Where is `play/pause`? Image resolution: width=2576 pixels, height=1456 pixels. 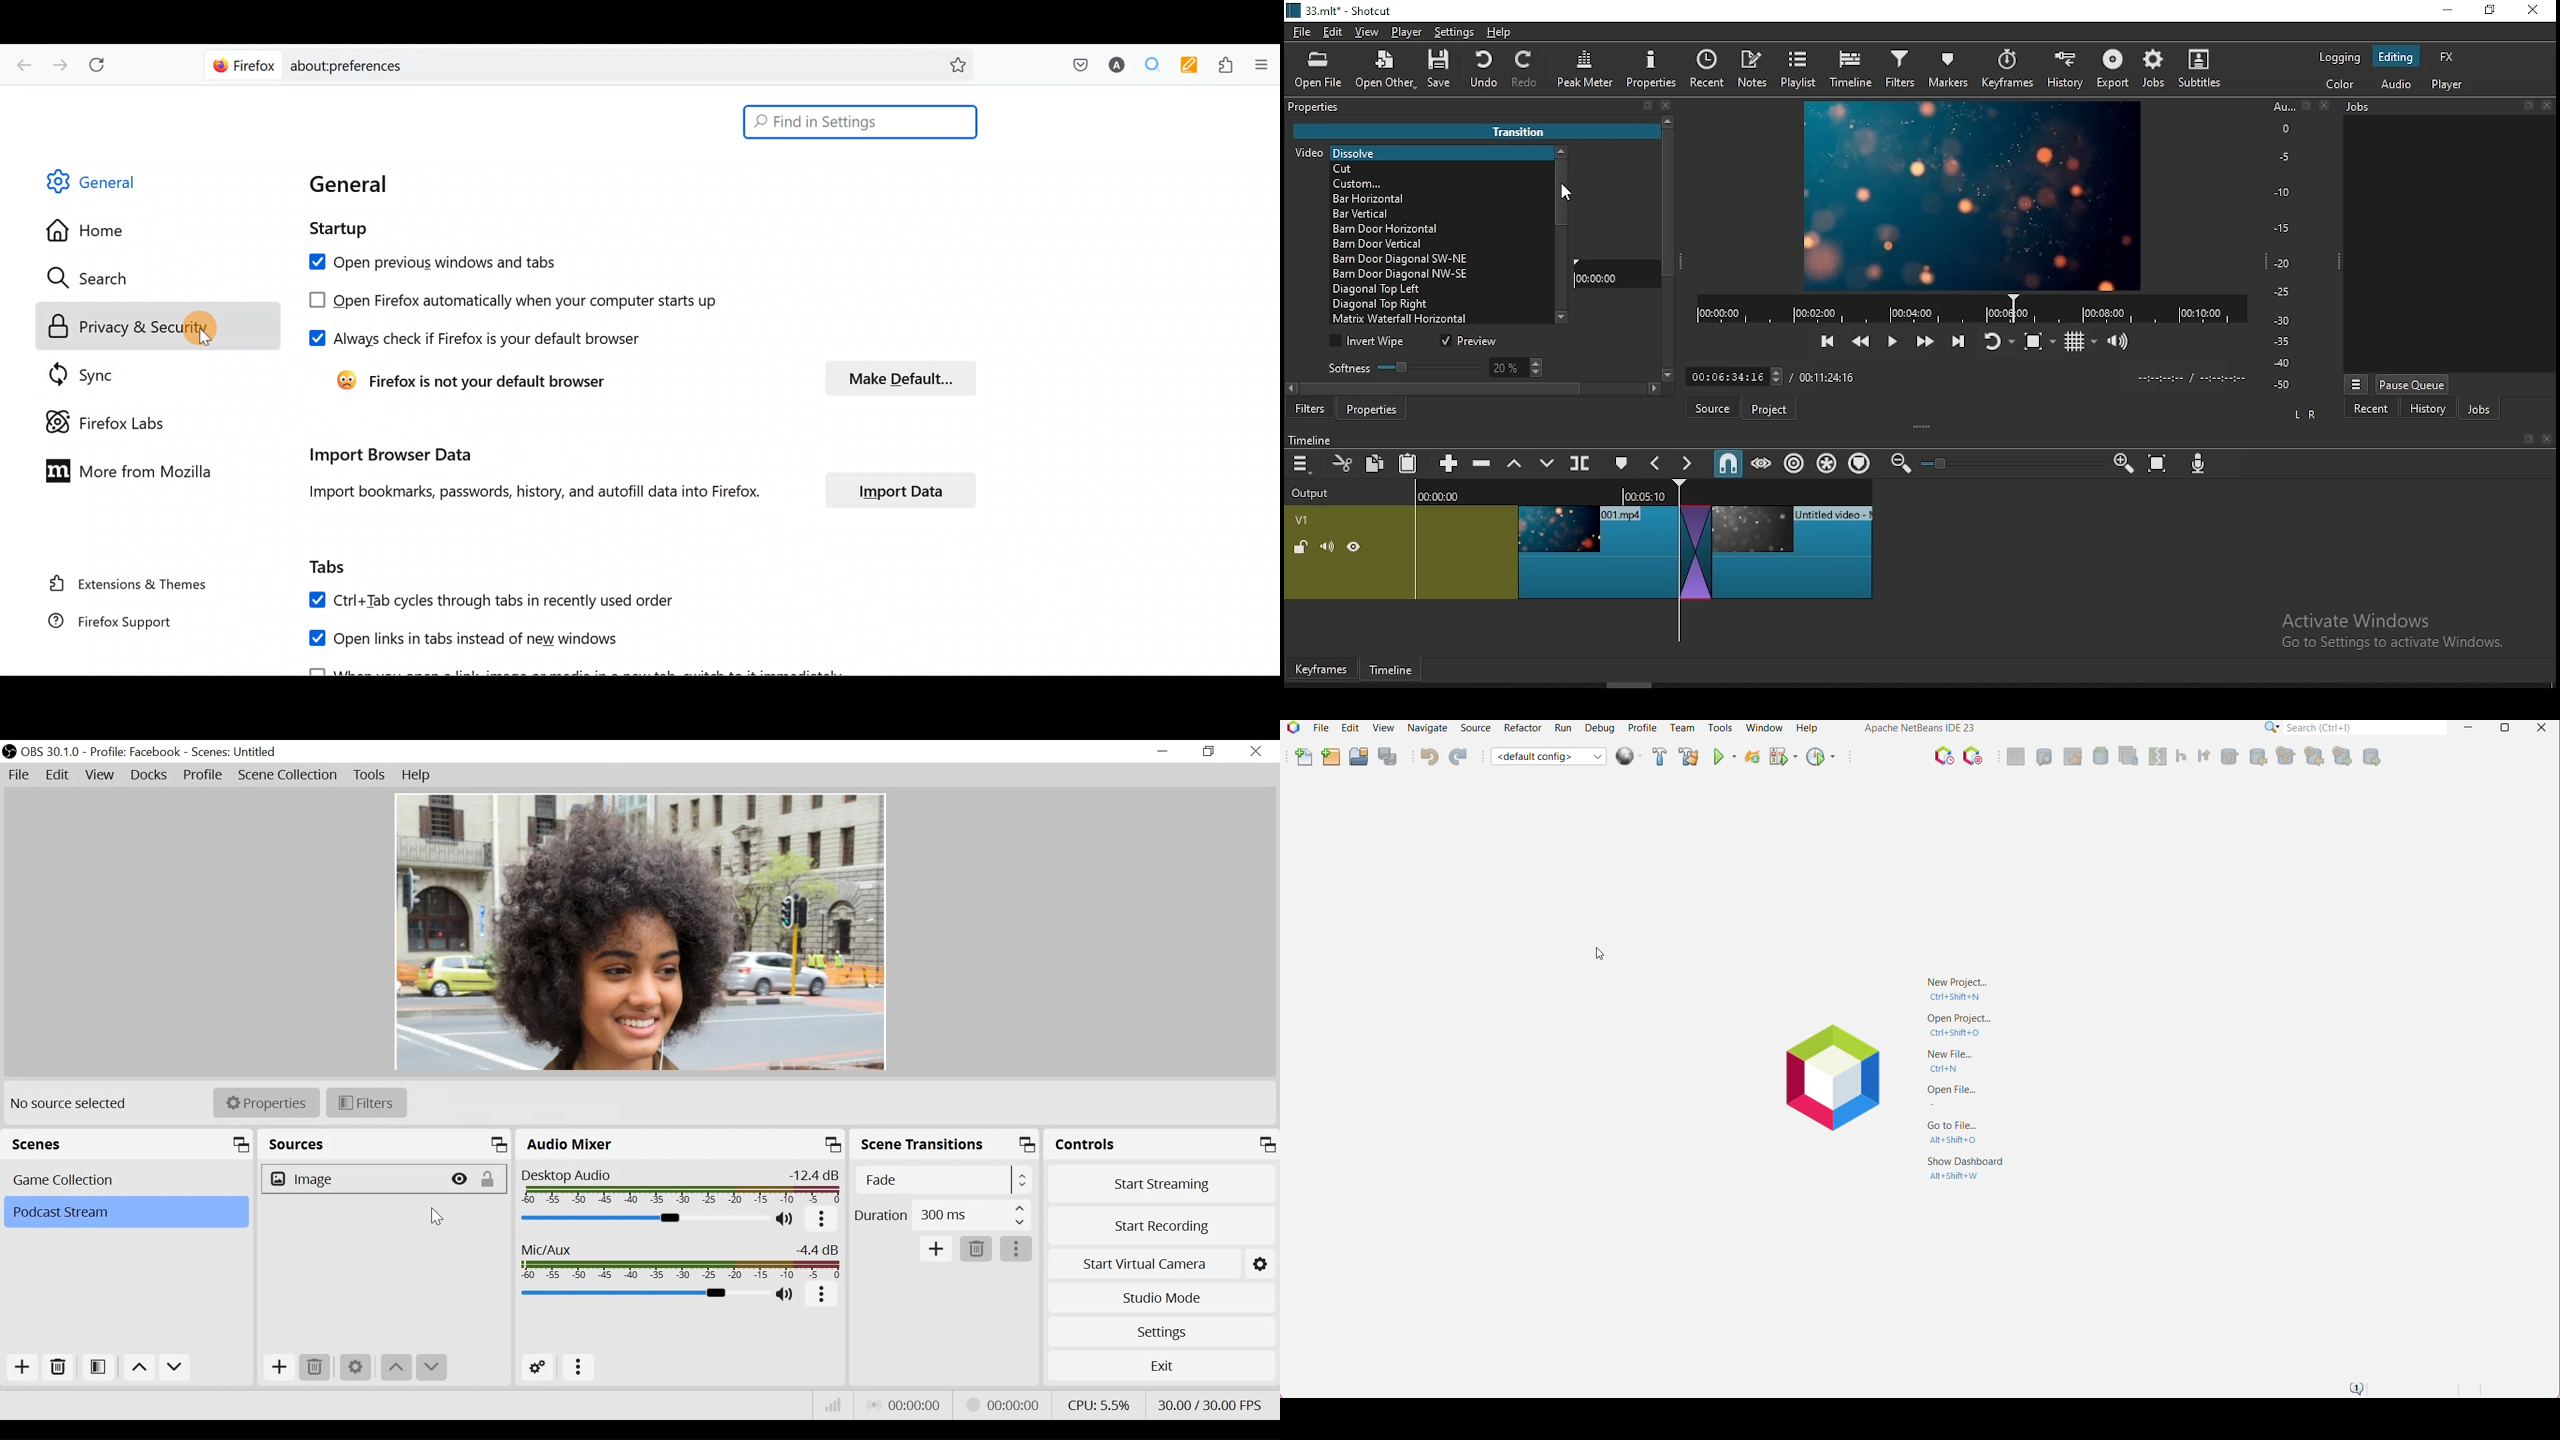
play/pause is located at coordinates (1890, 345).